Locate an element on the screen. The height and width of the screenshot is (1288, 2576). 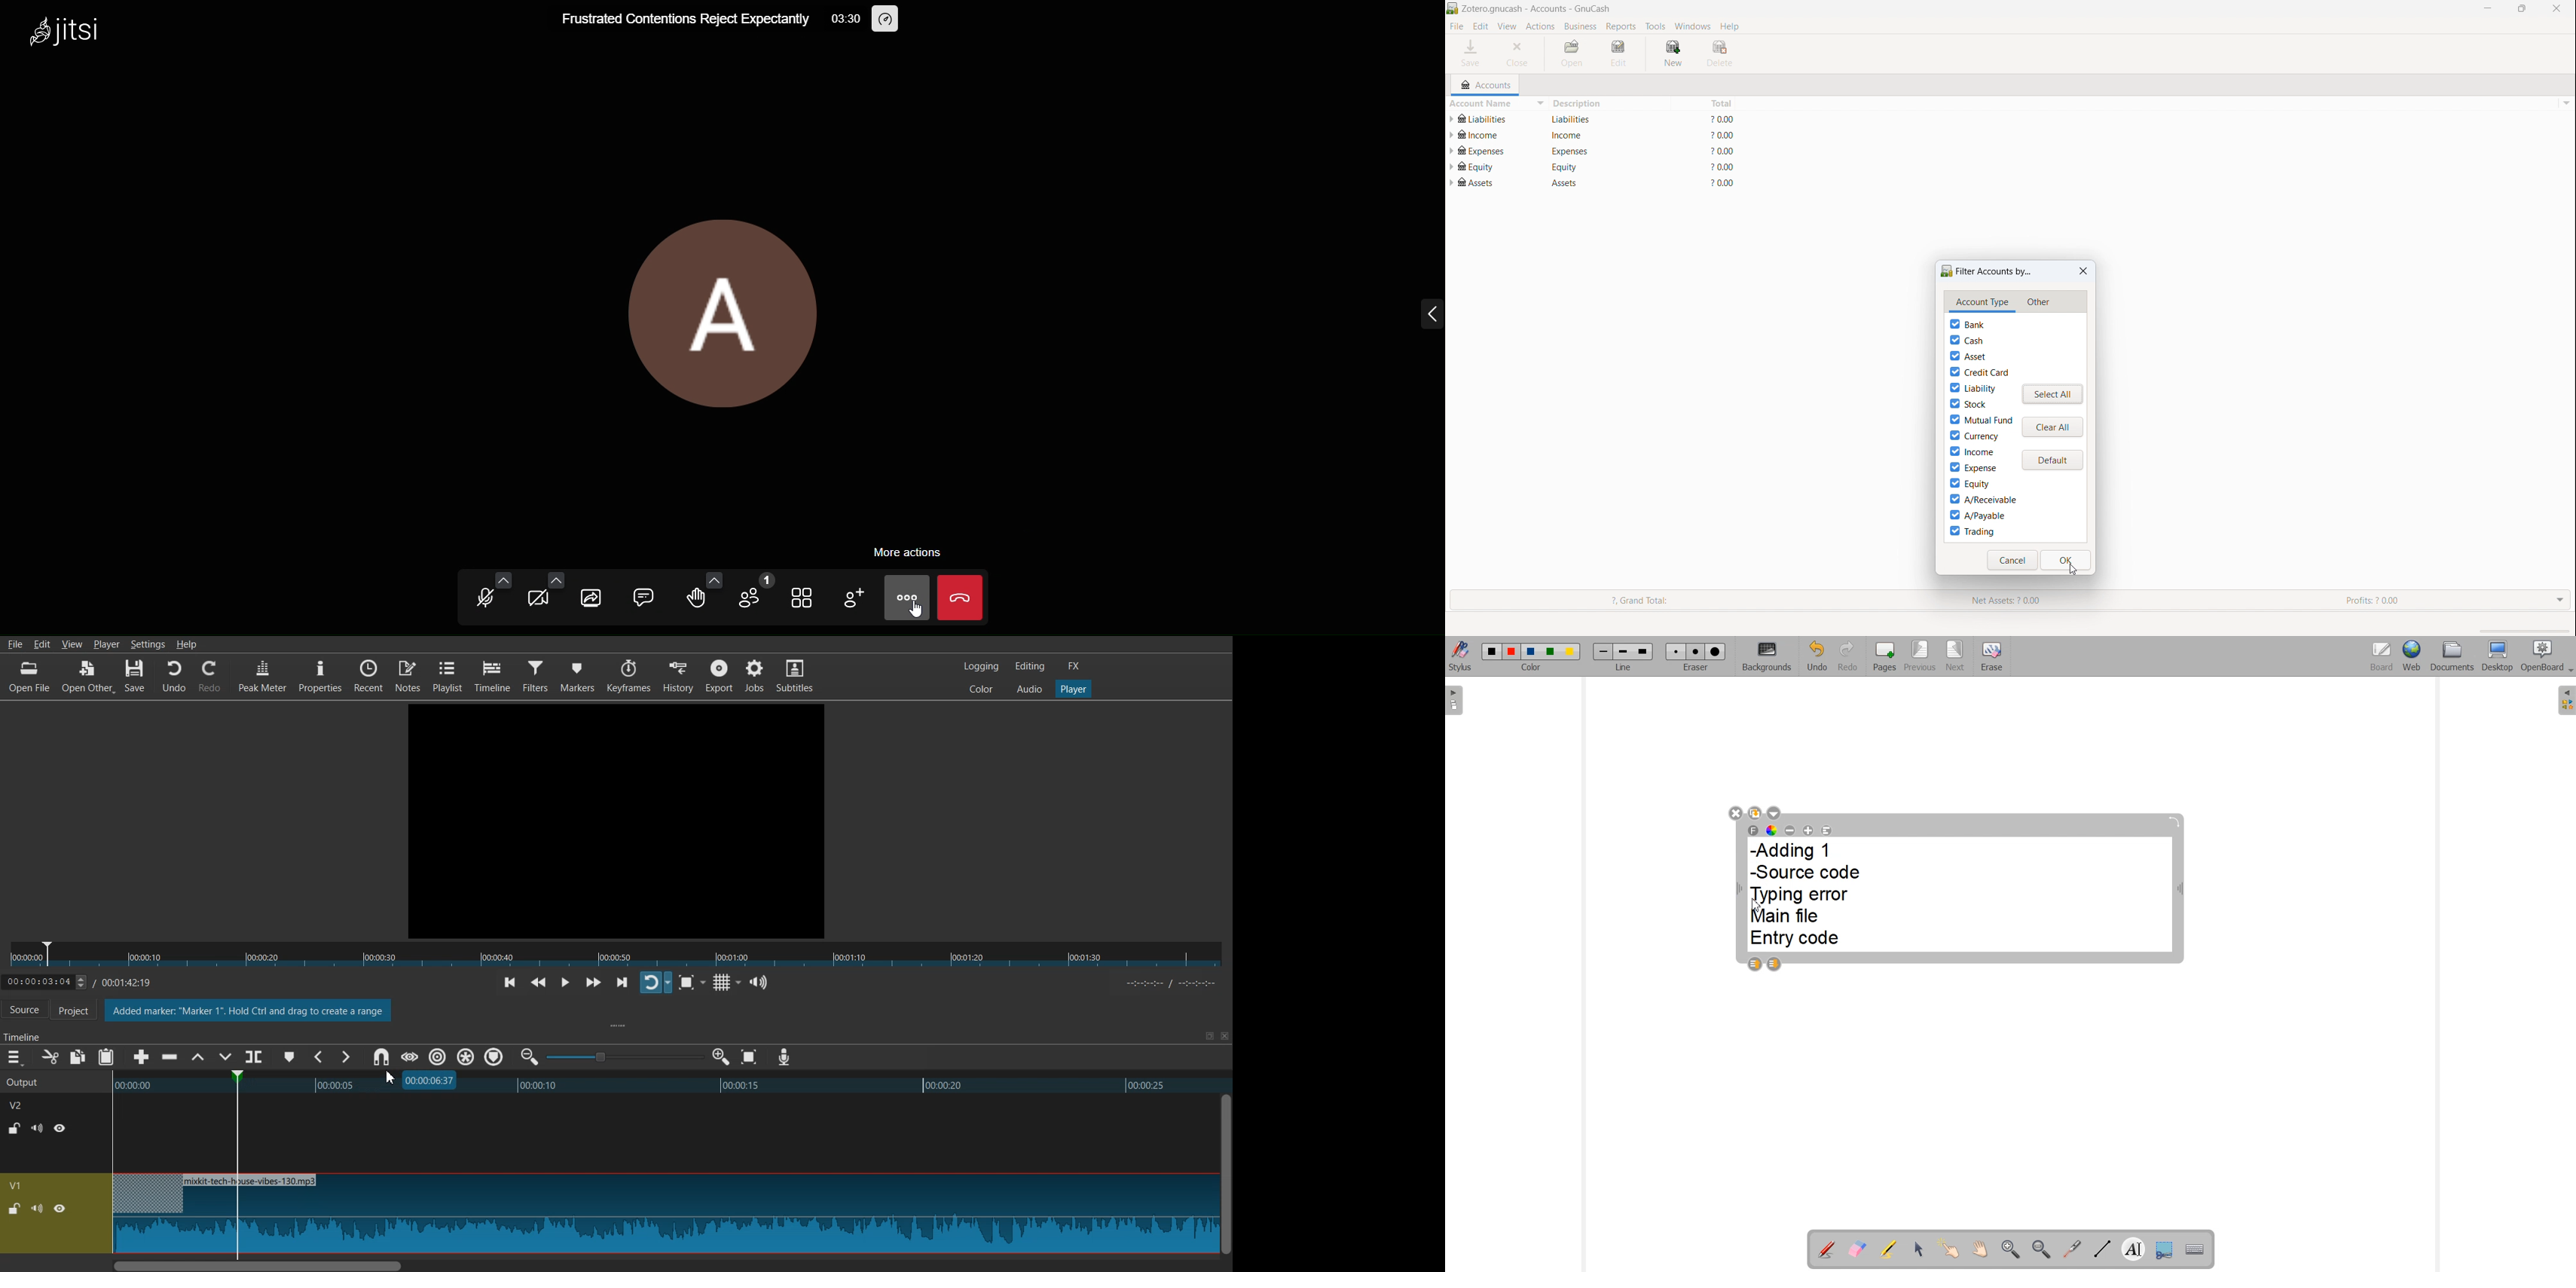
Medium eraser is located at coordinates (1696, 652).